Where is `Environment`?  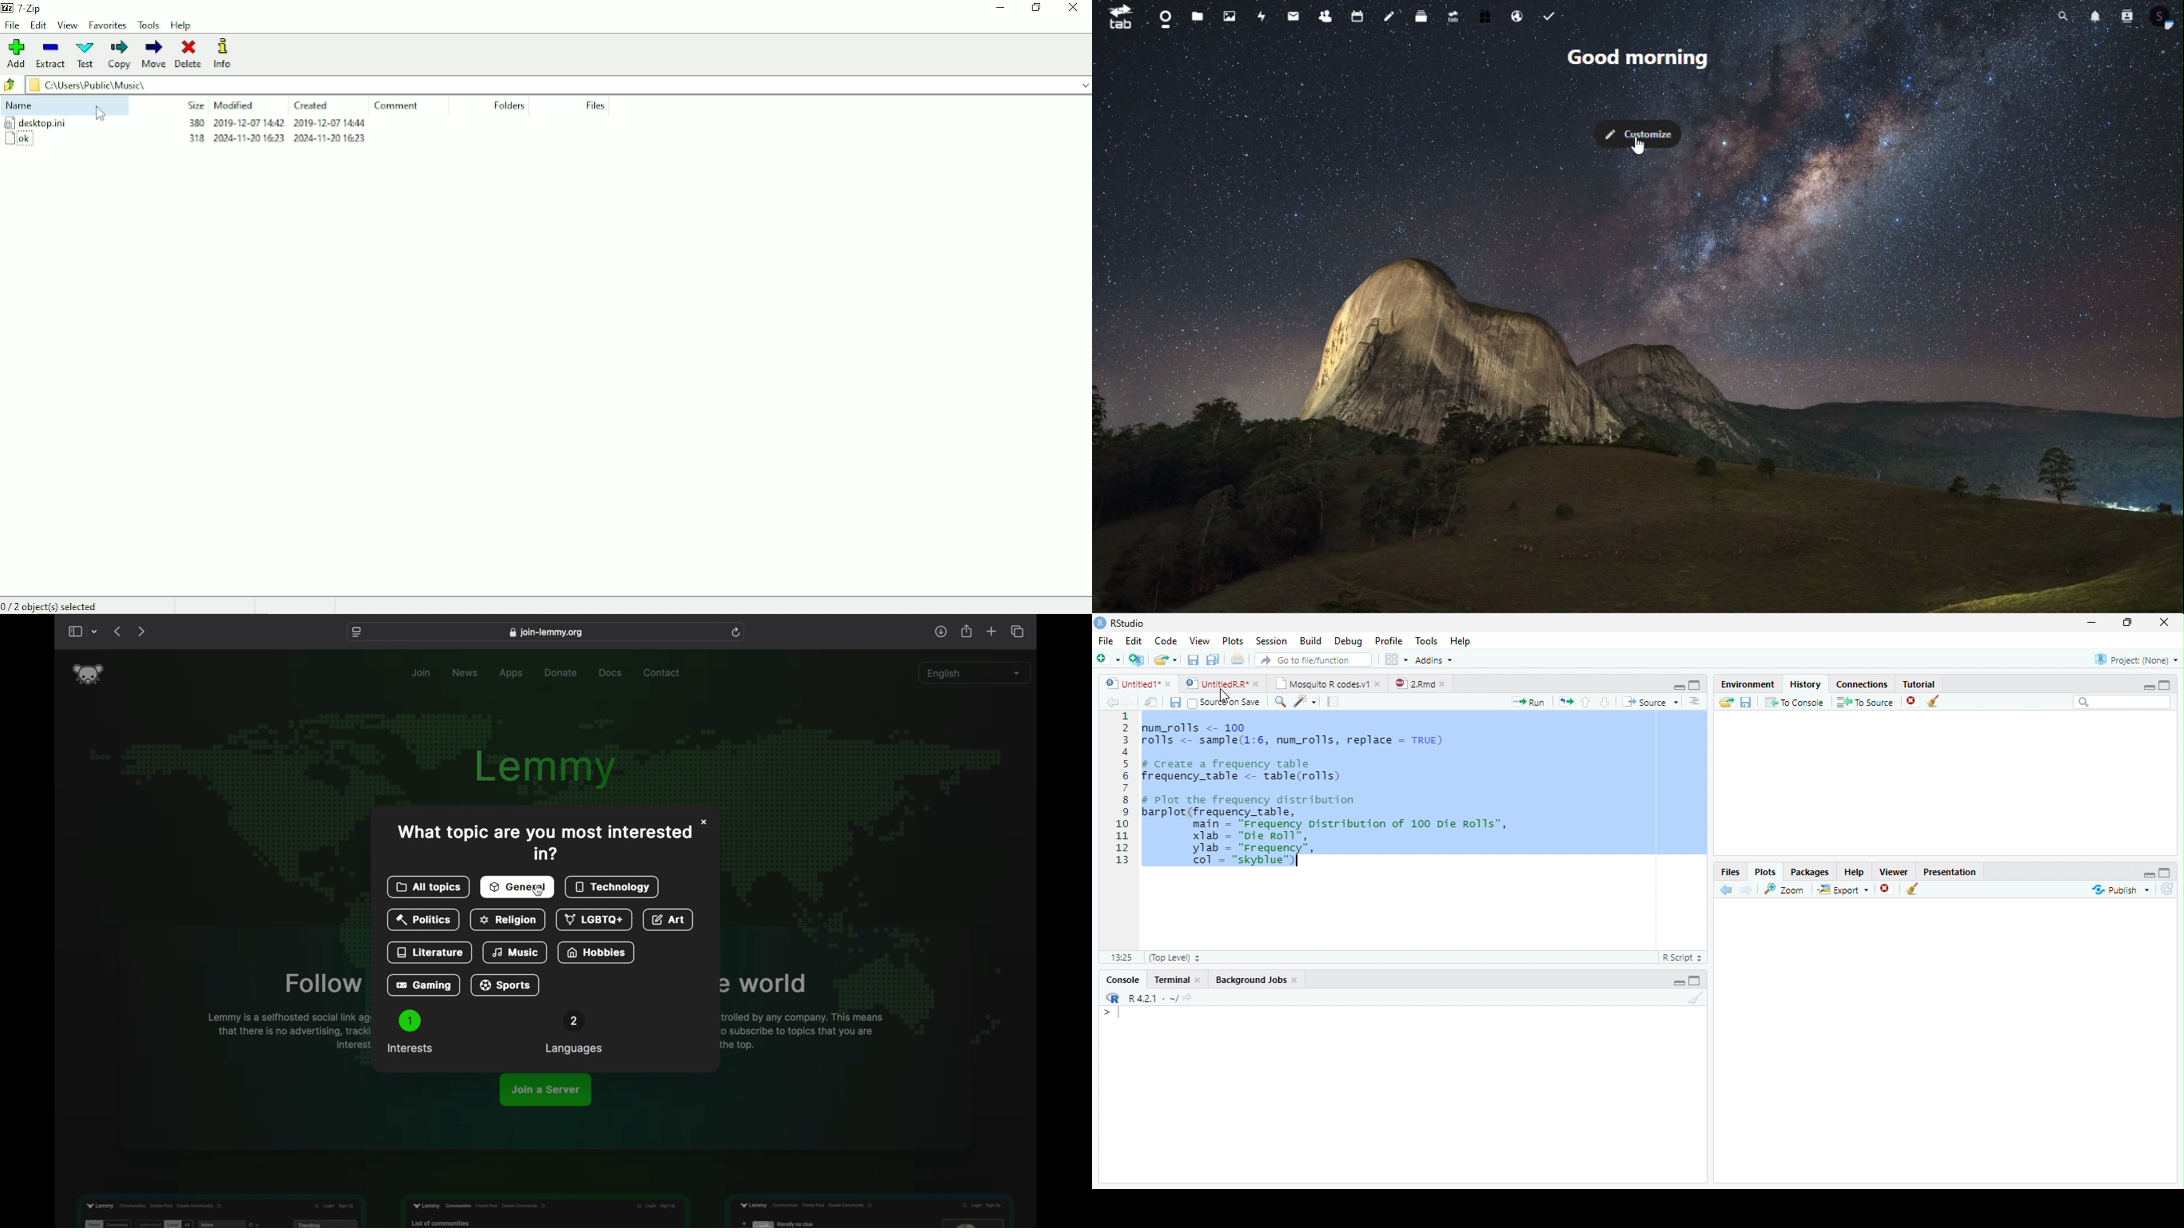 Environment is located at coordinates (1748, 684).